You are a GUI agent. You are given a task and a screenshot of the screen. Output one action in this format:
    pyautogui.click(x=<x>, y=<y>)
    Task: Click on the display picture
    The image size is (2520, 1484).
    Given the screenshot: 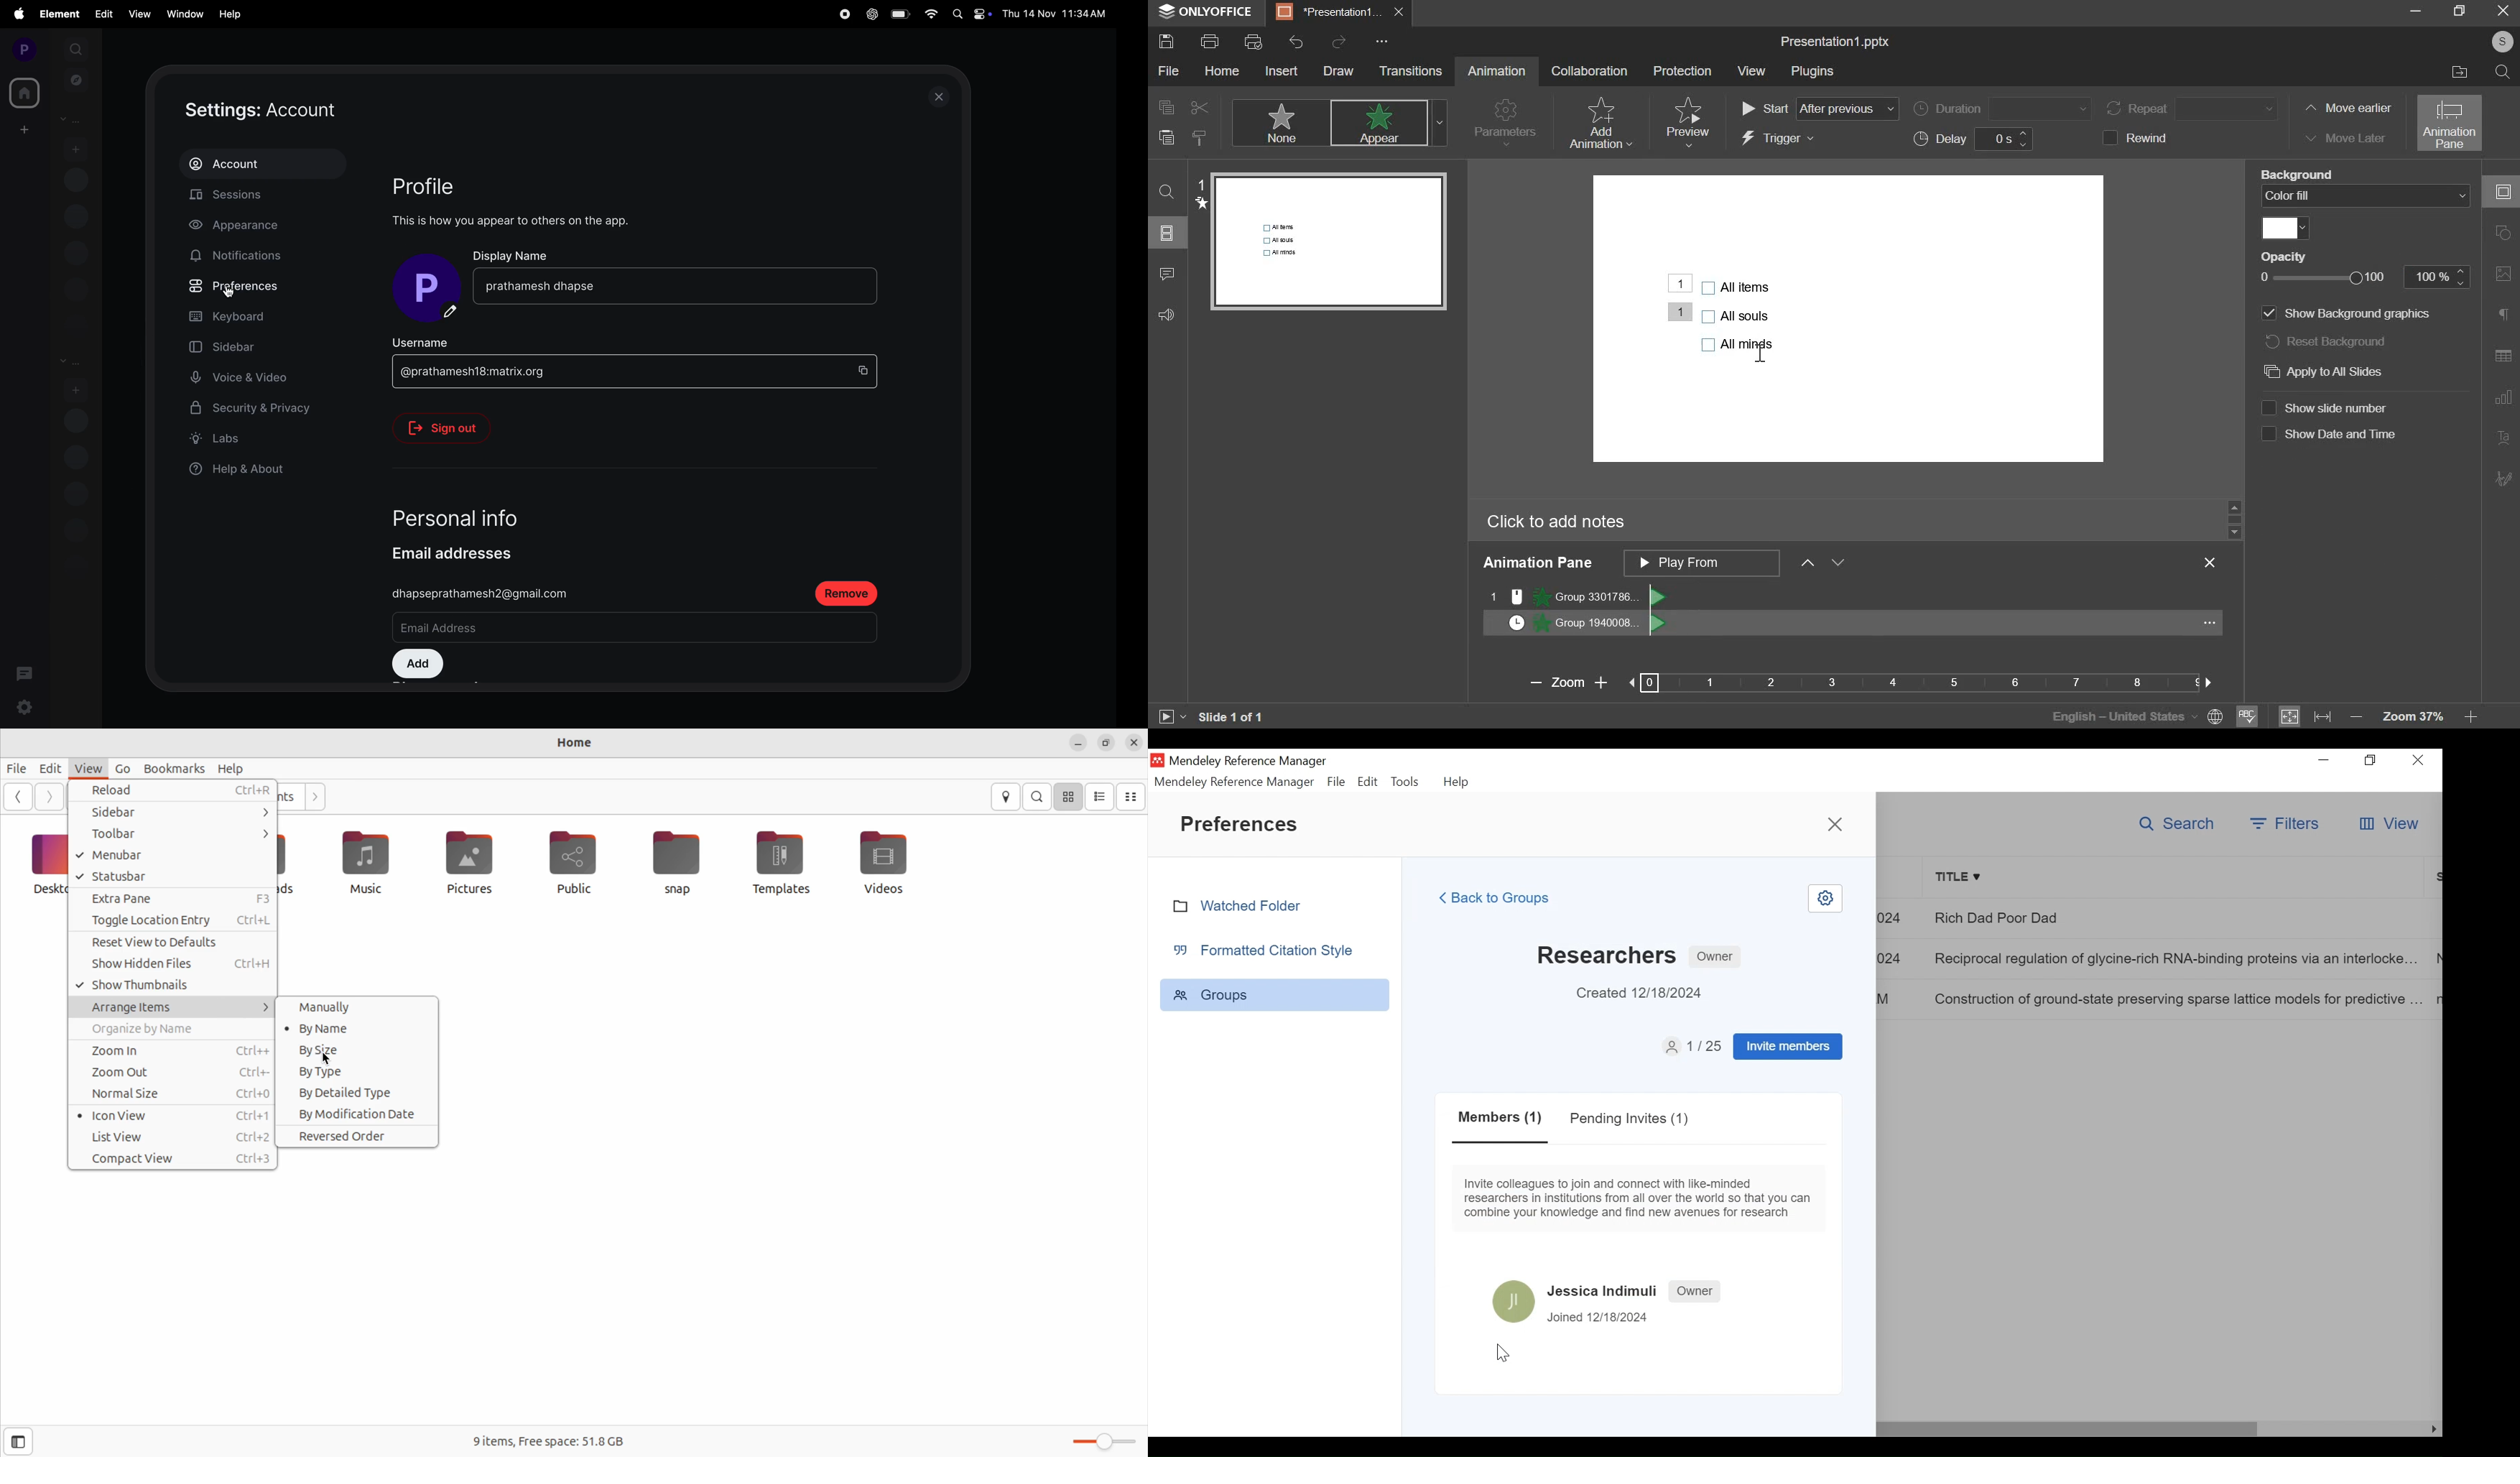 What is the action you would take?
    pyautogui.click(x=430, y=290)
    